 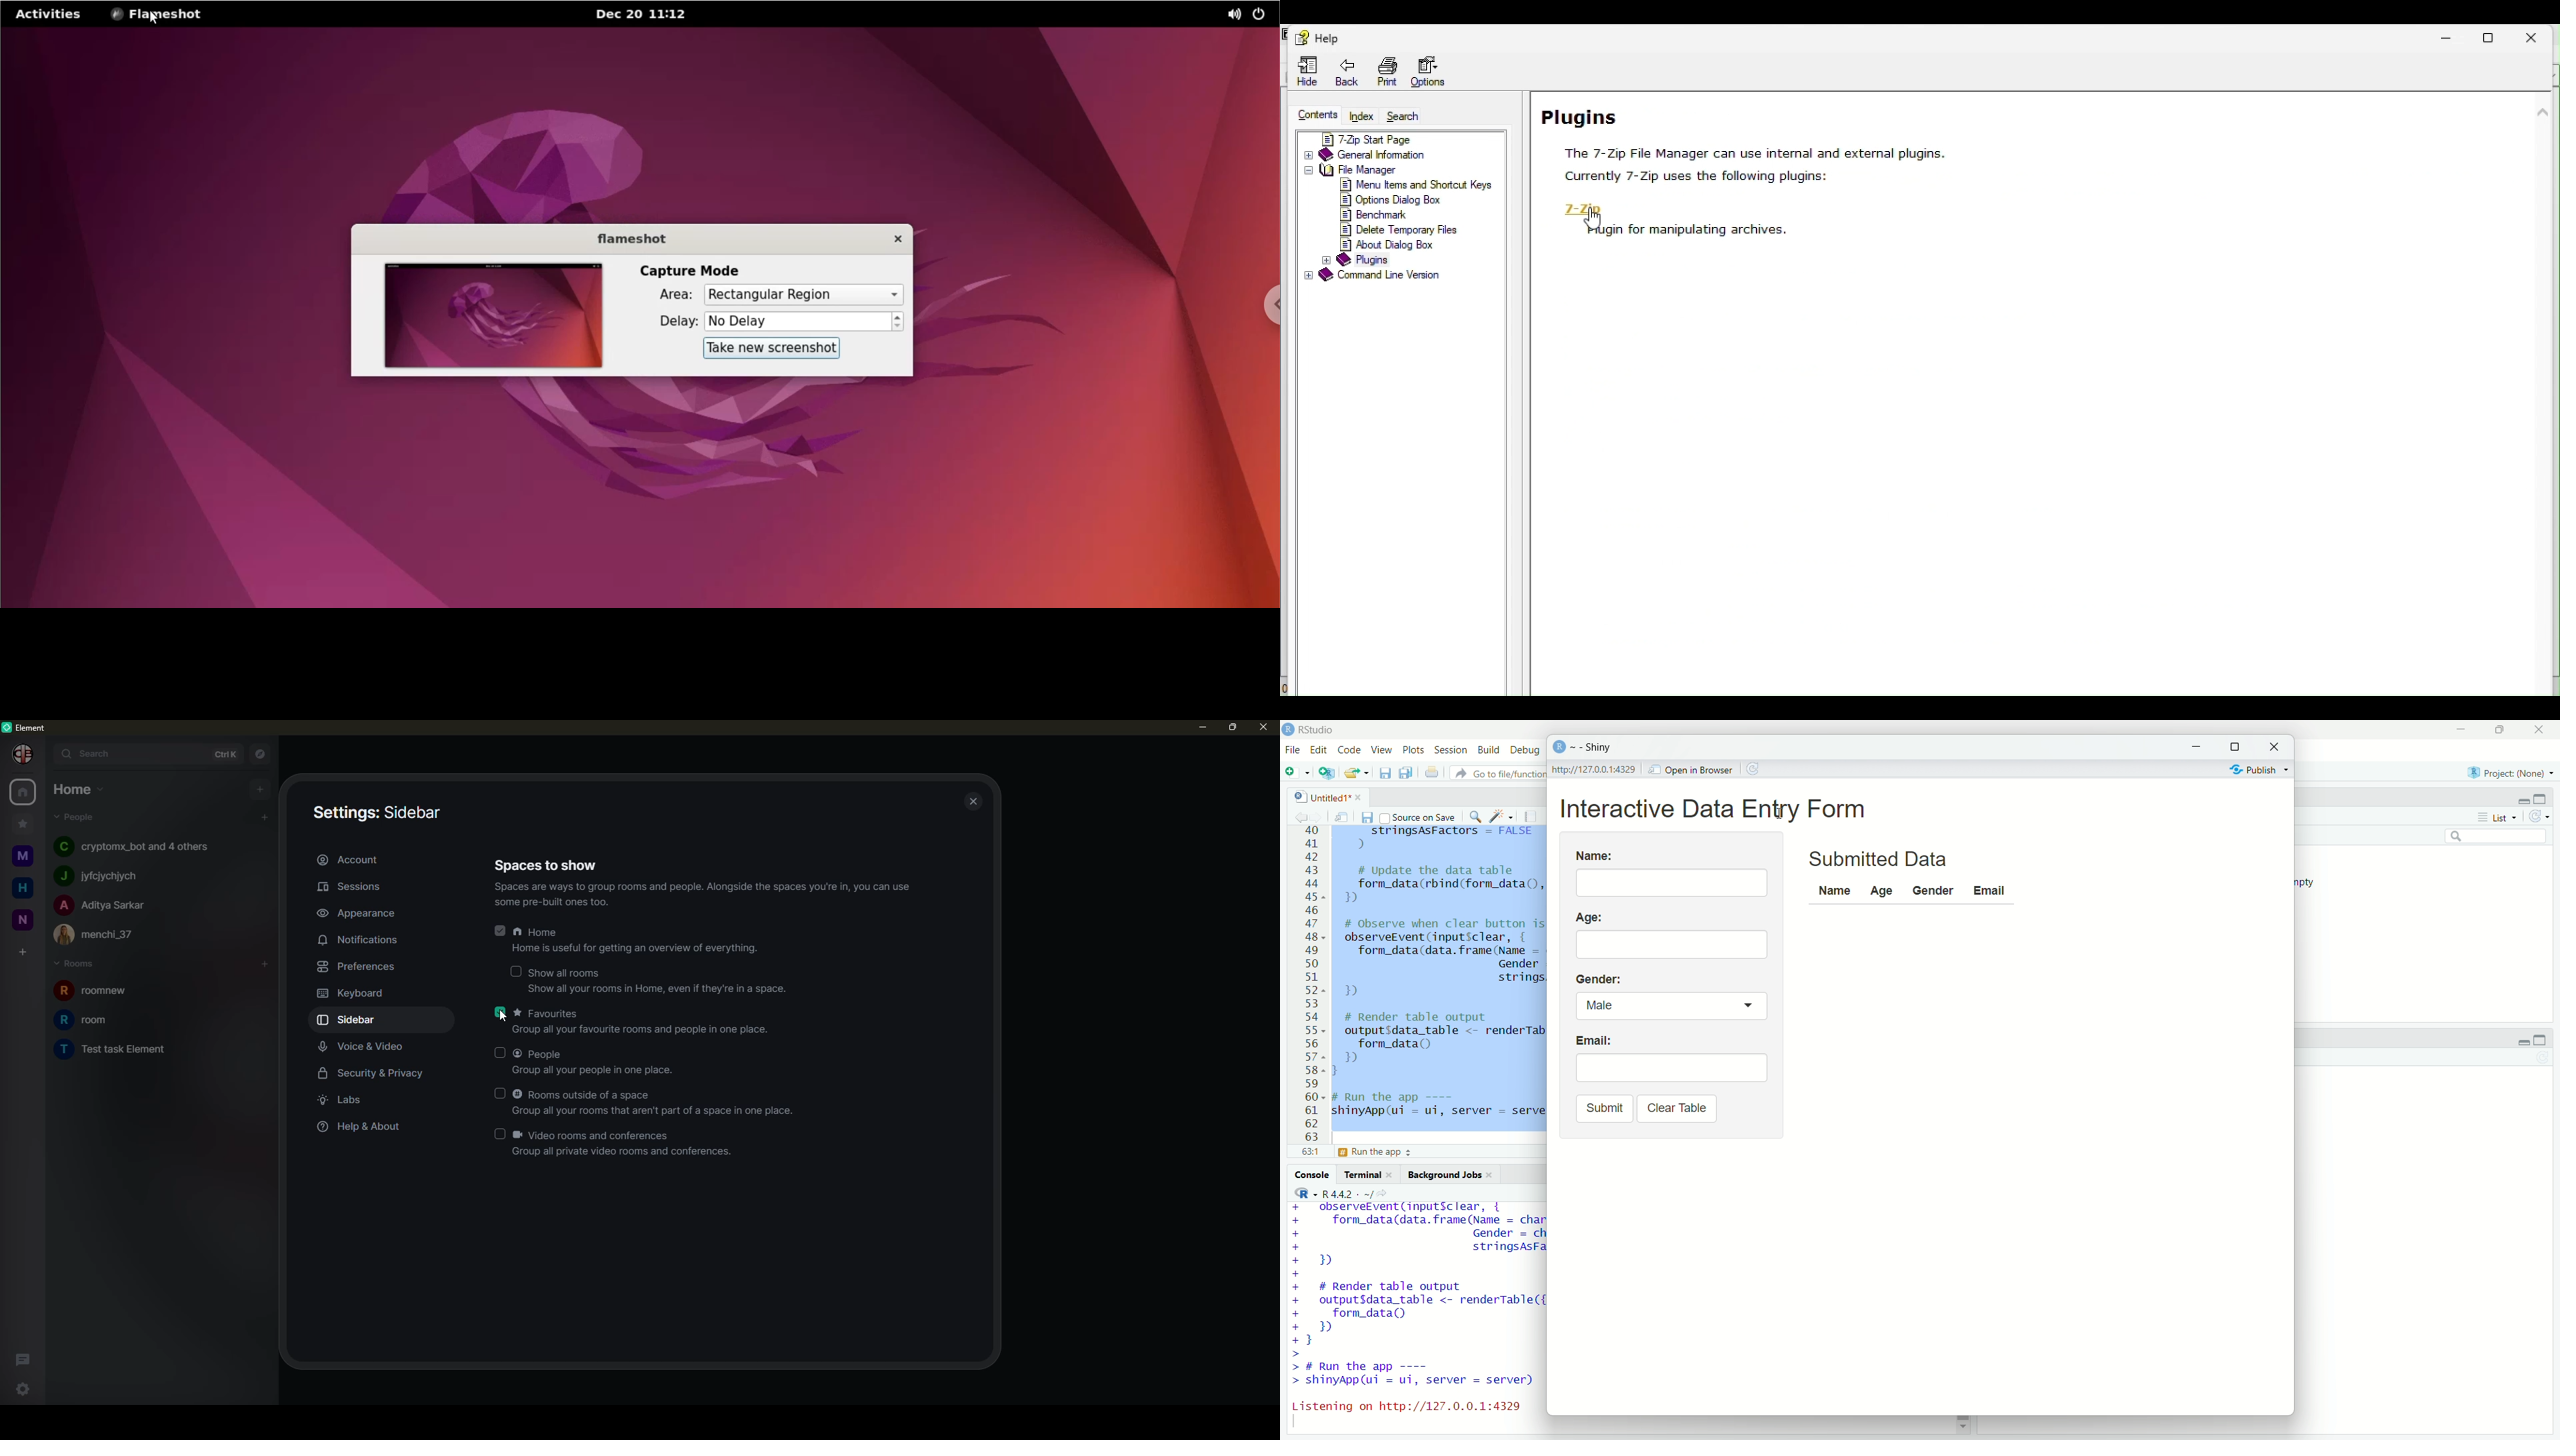 I want to click on show in new window, so click(x=1341, y=815).